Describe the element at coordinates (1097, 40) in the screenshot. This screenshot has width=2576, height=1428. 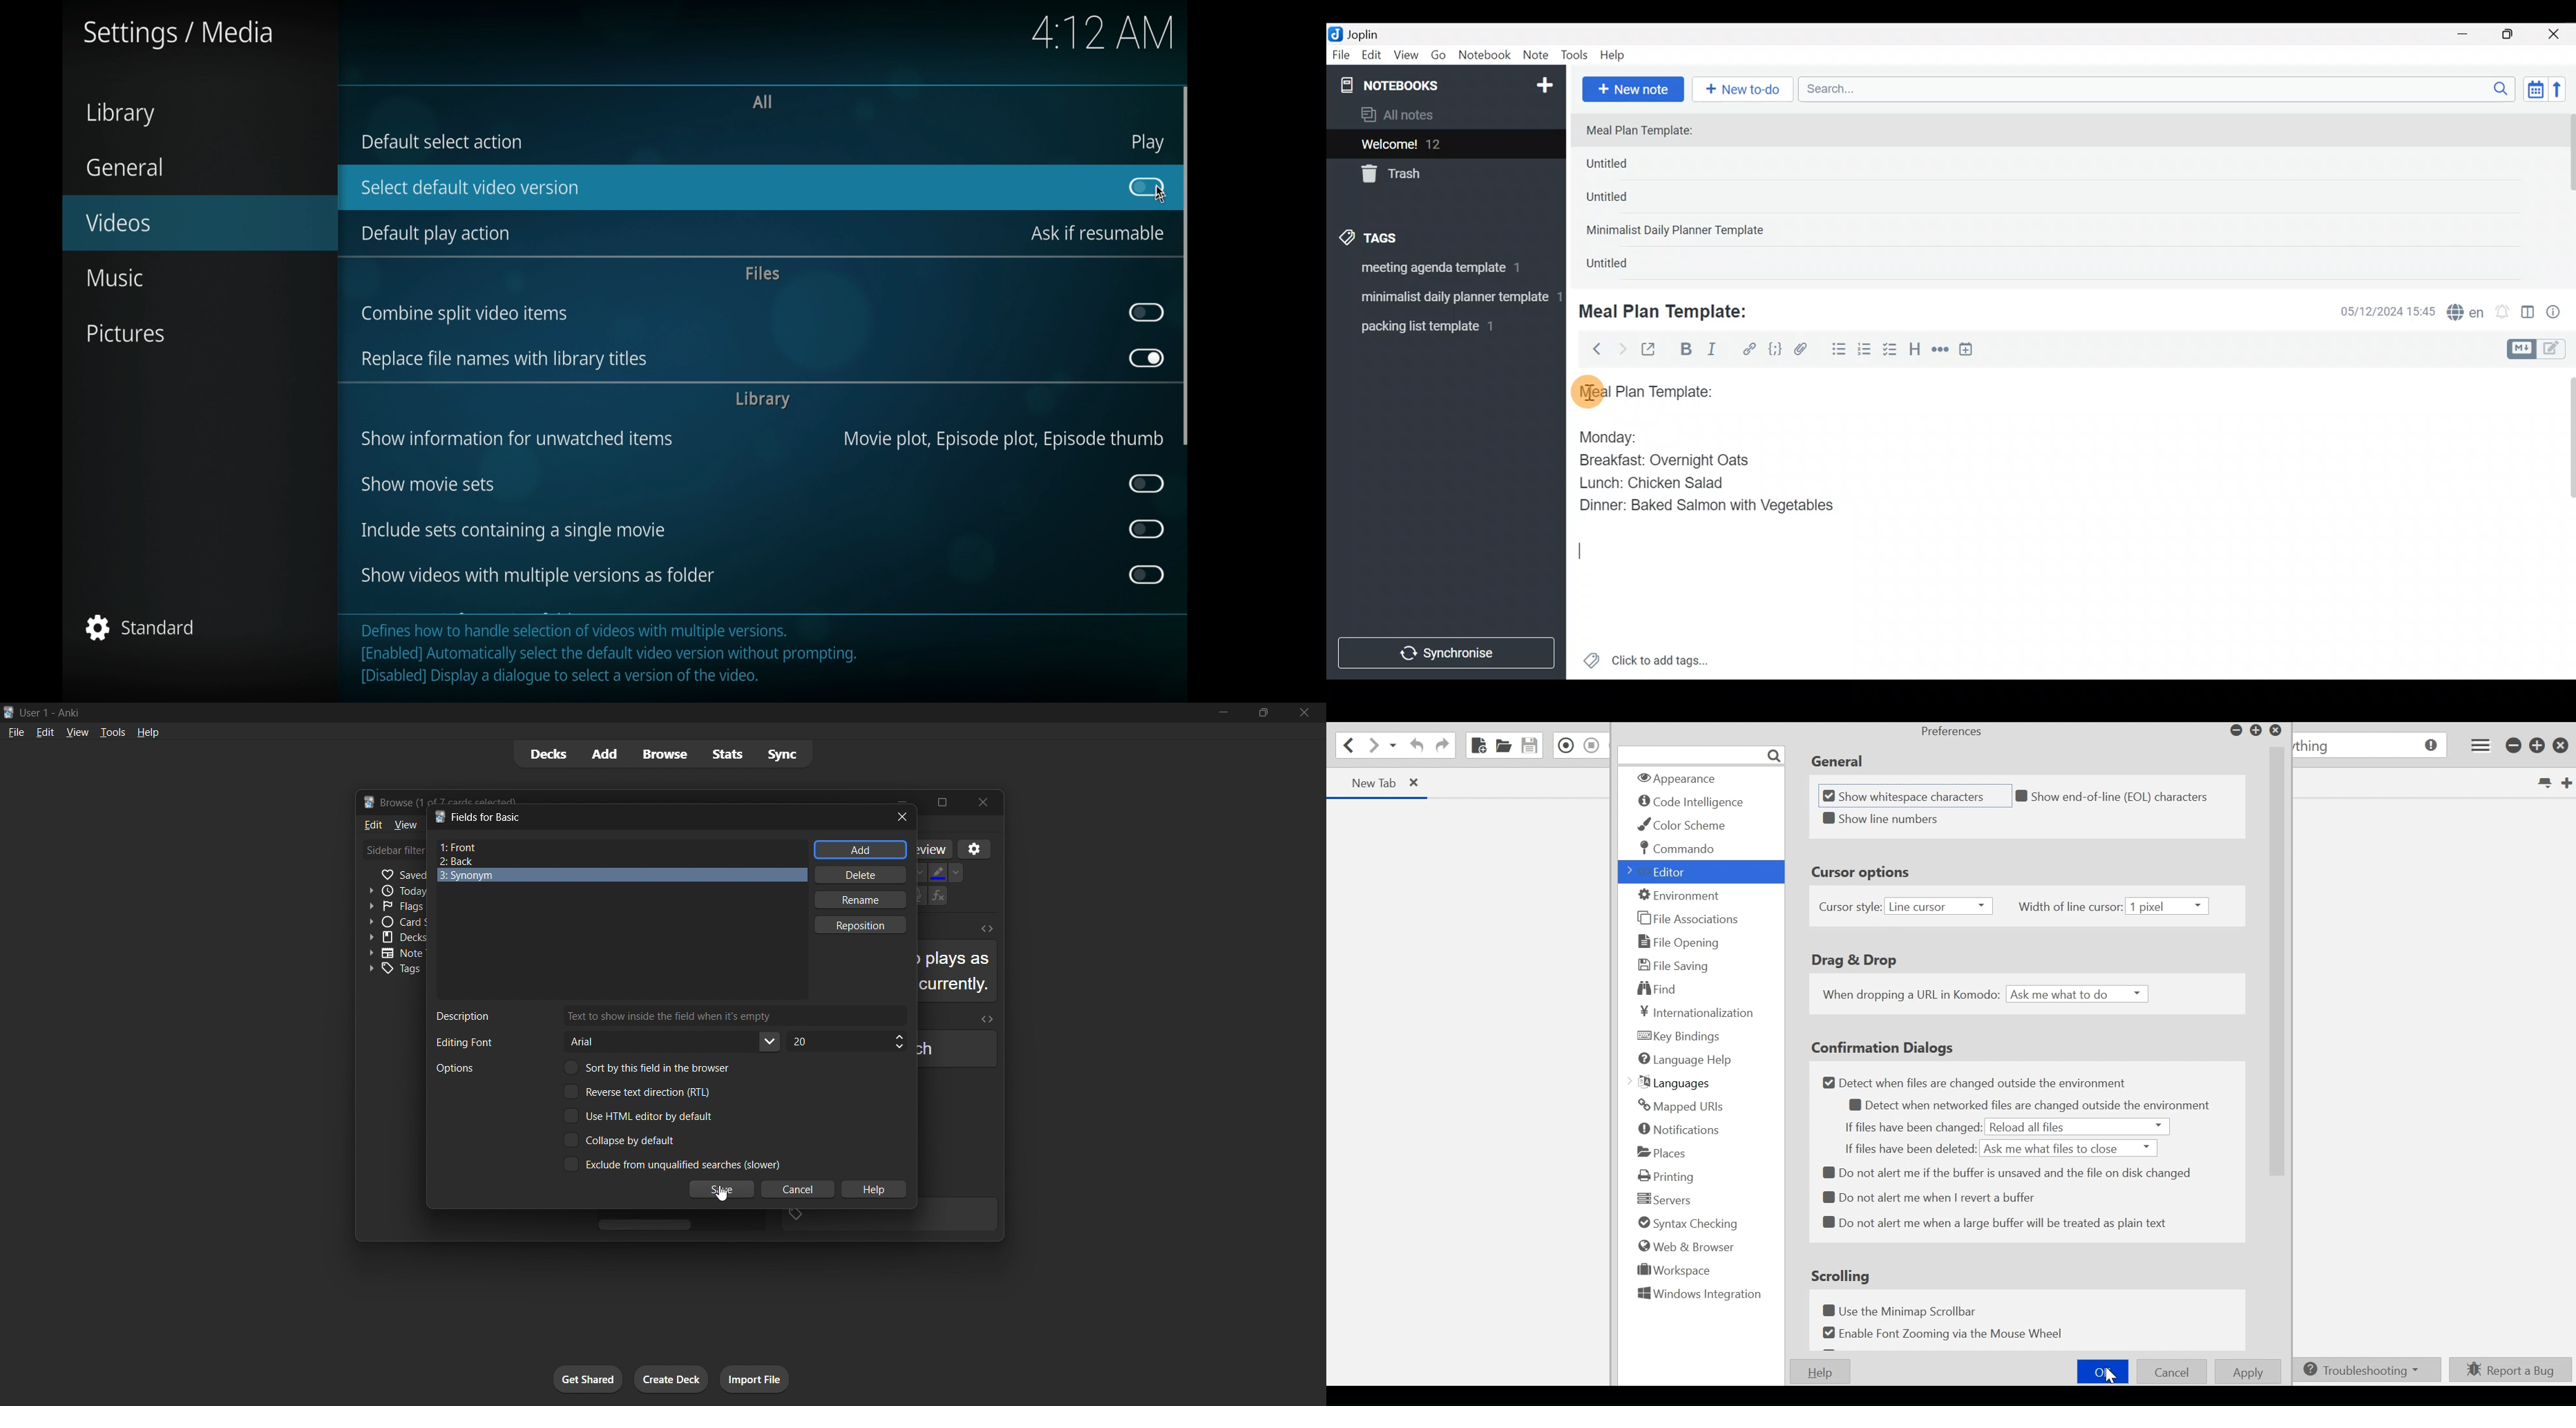
I see `4:12 AM` at that location.